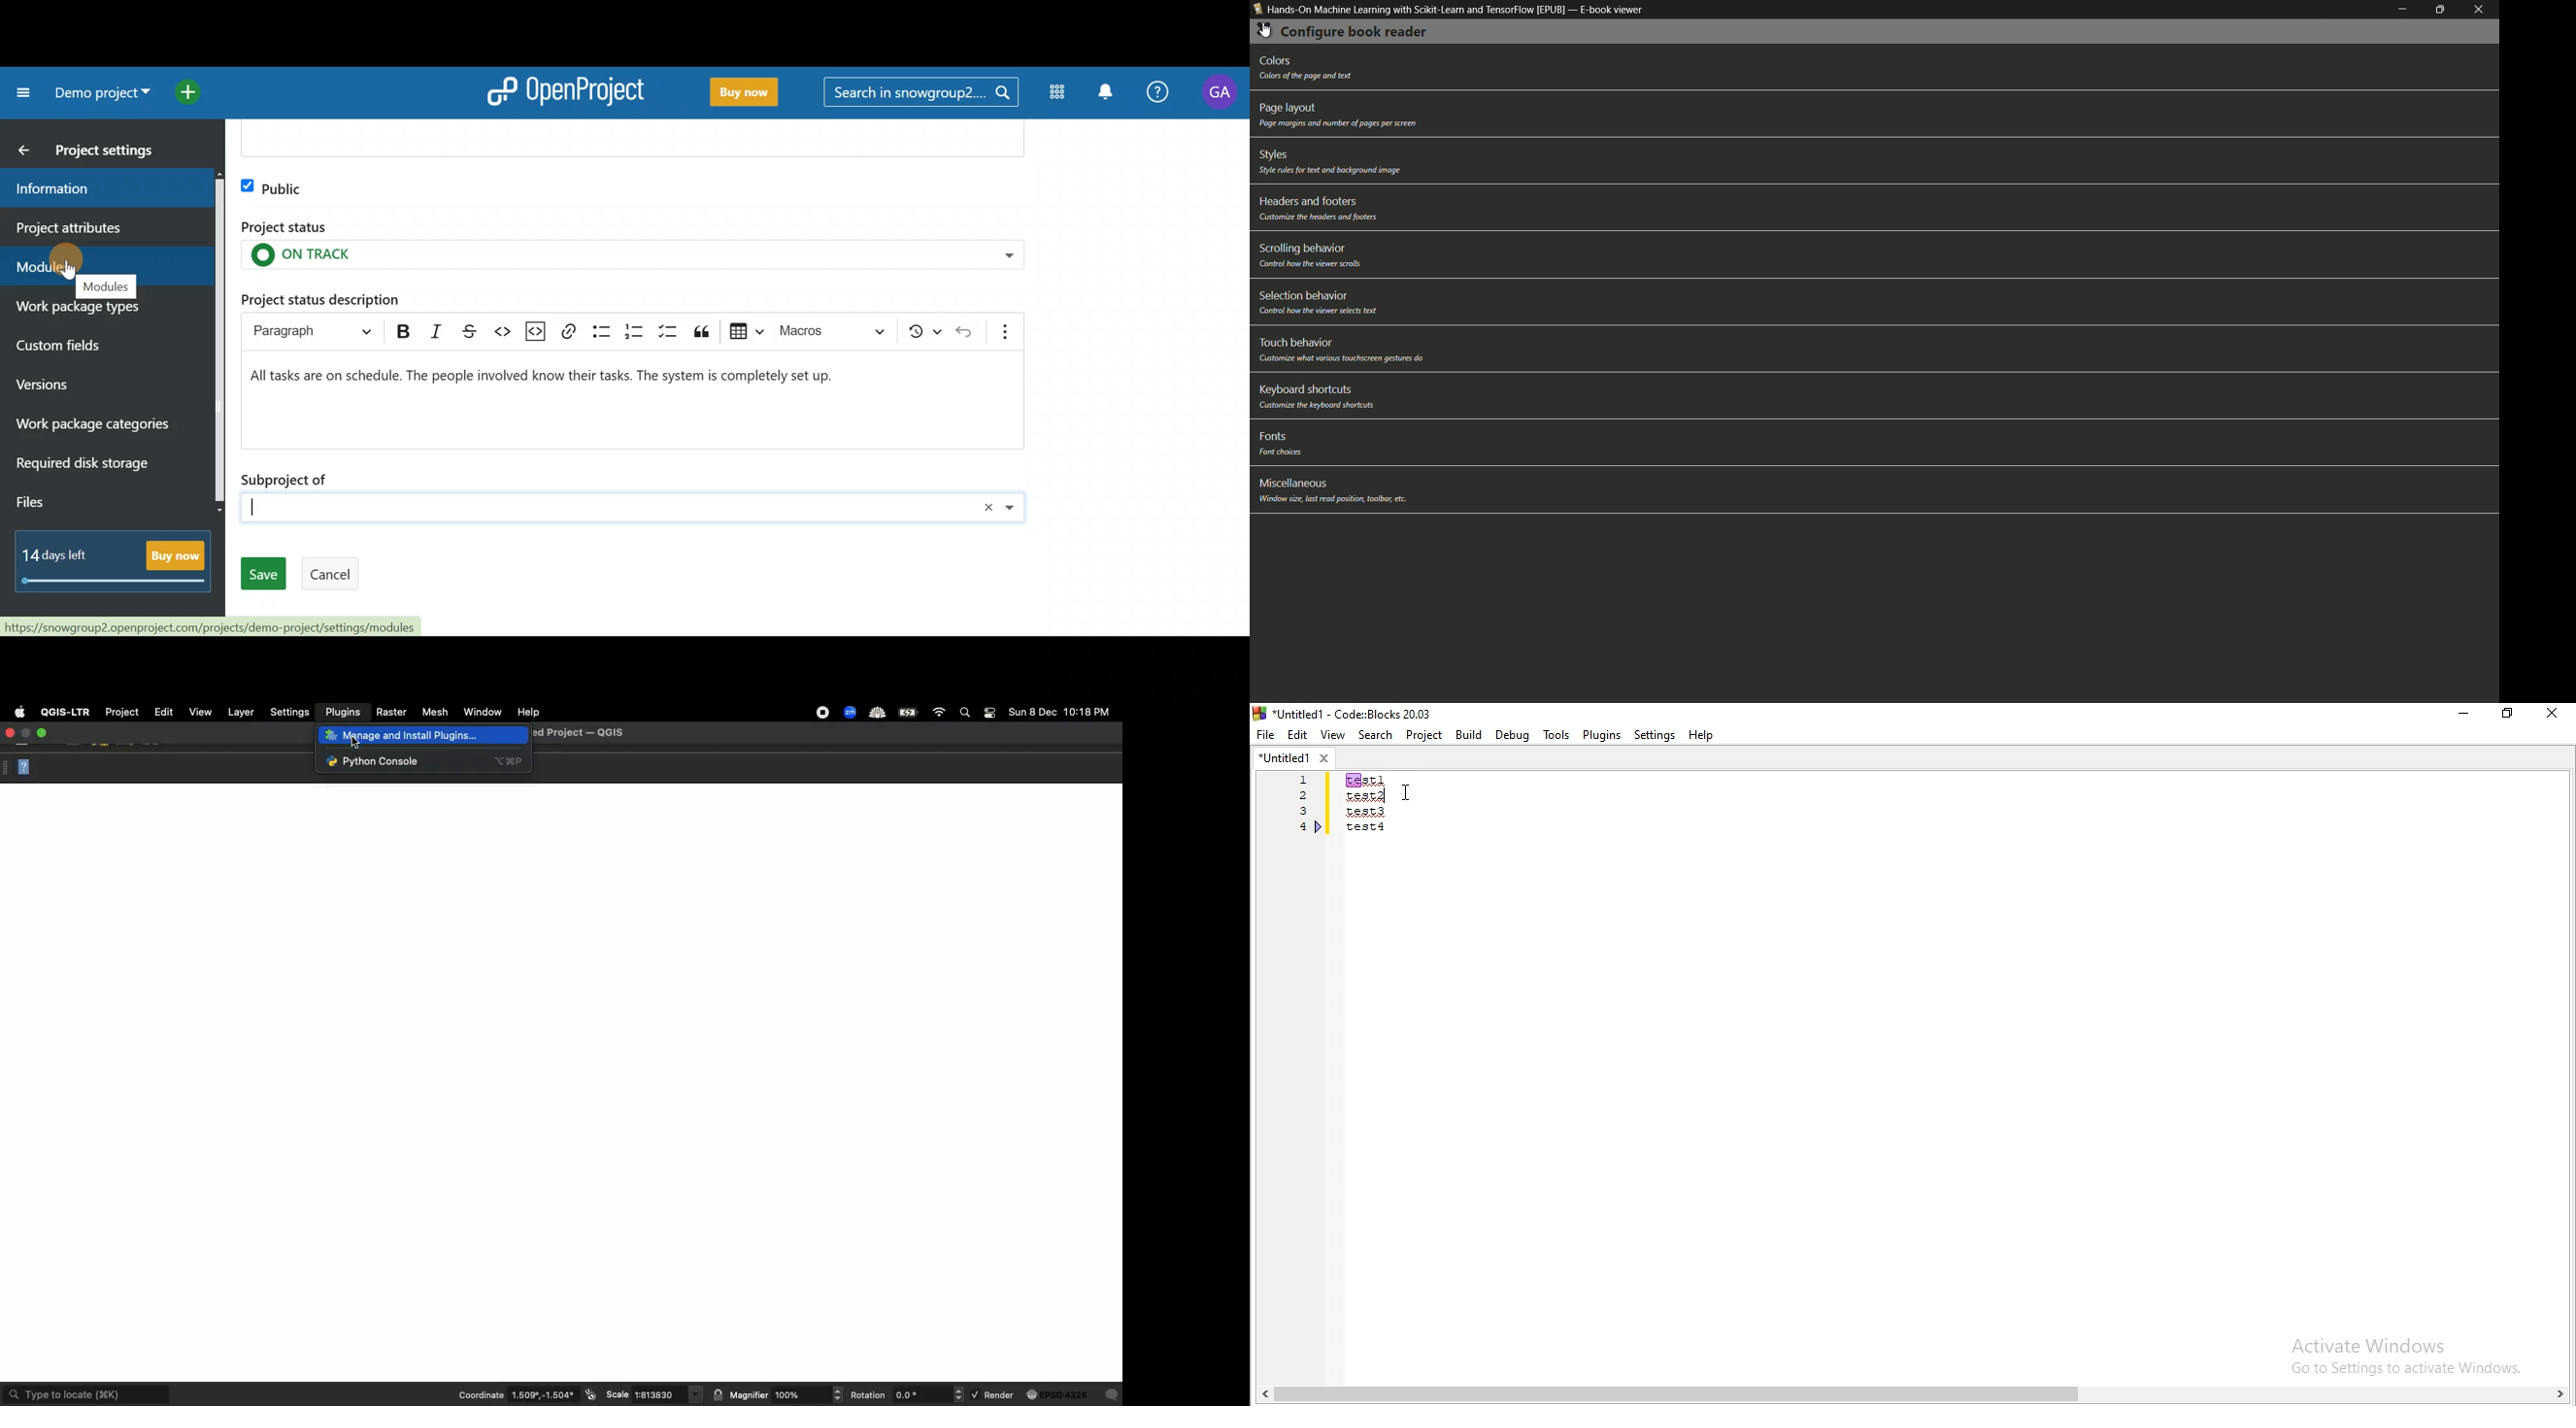 The image size is (2576, 1428). Describe the element at coordinates (1318, 217) in the screenshot. I see `text` at that location.